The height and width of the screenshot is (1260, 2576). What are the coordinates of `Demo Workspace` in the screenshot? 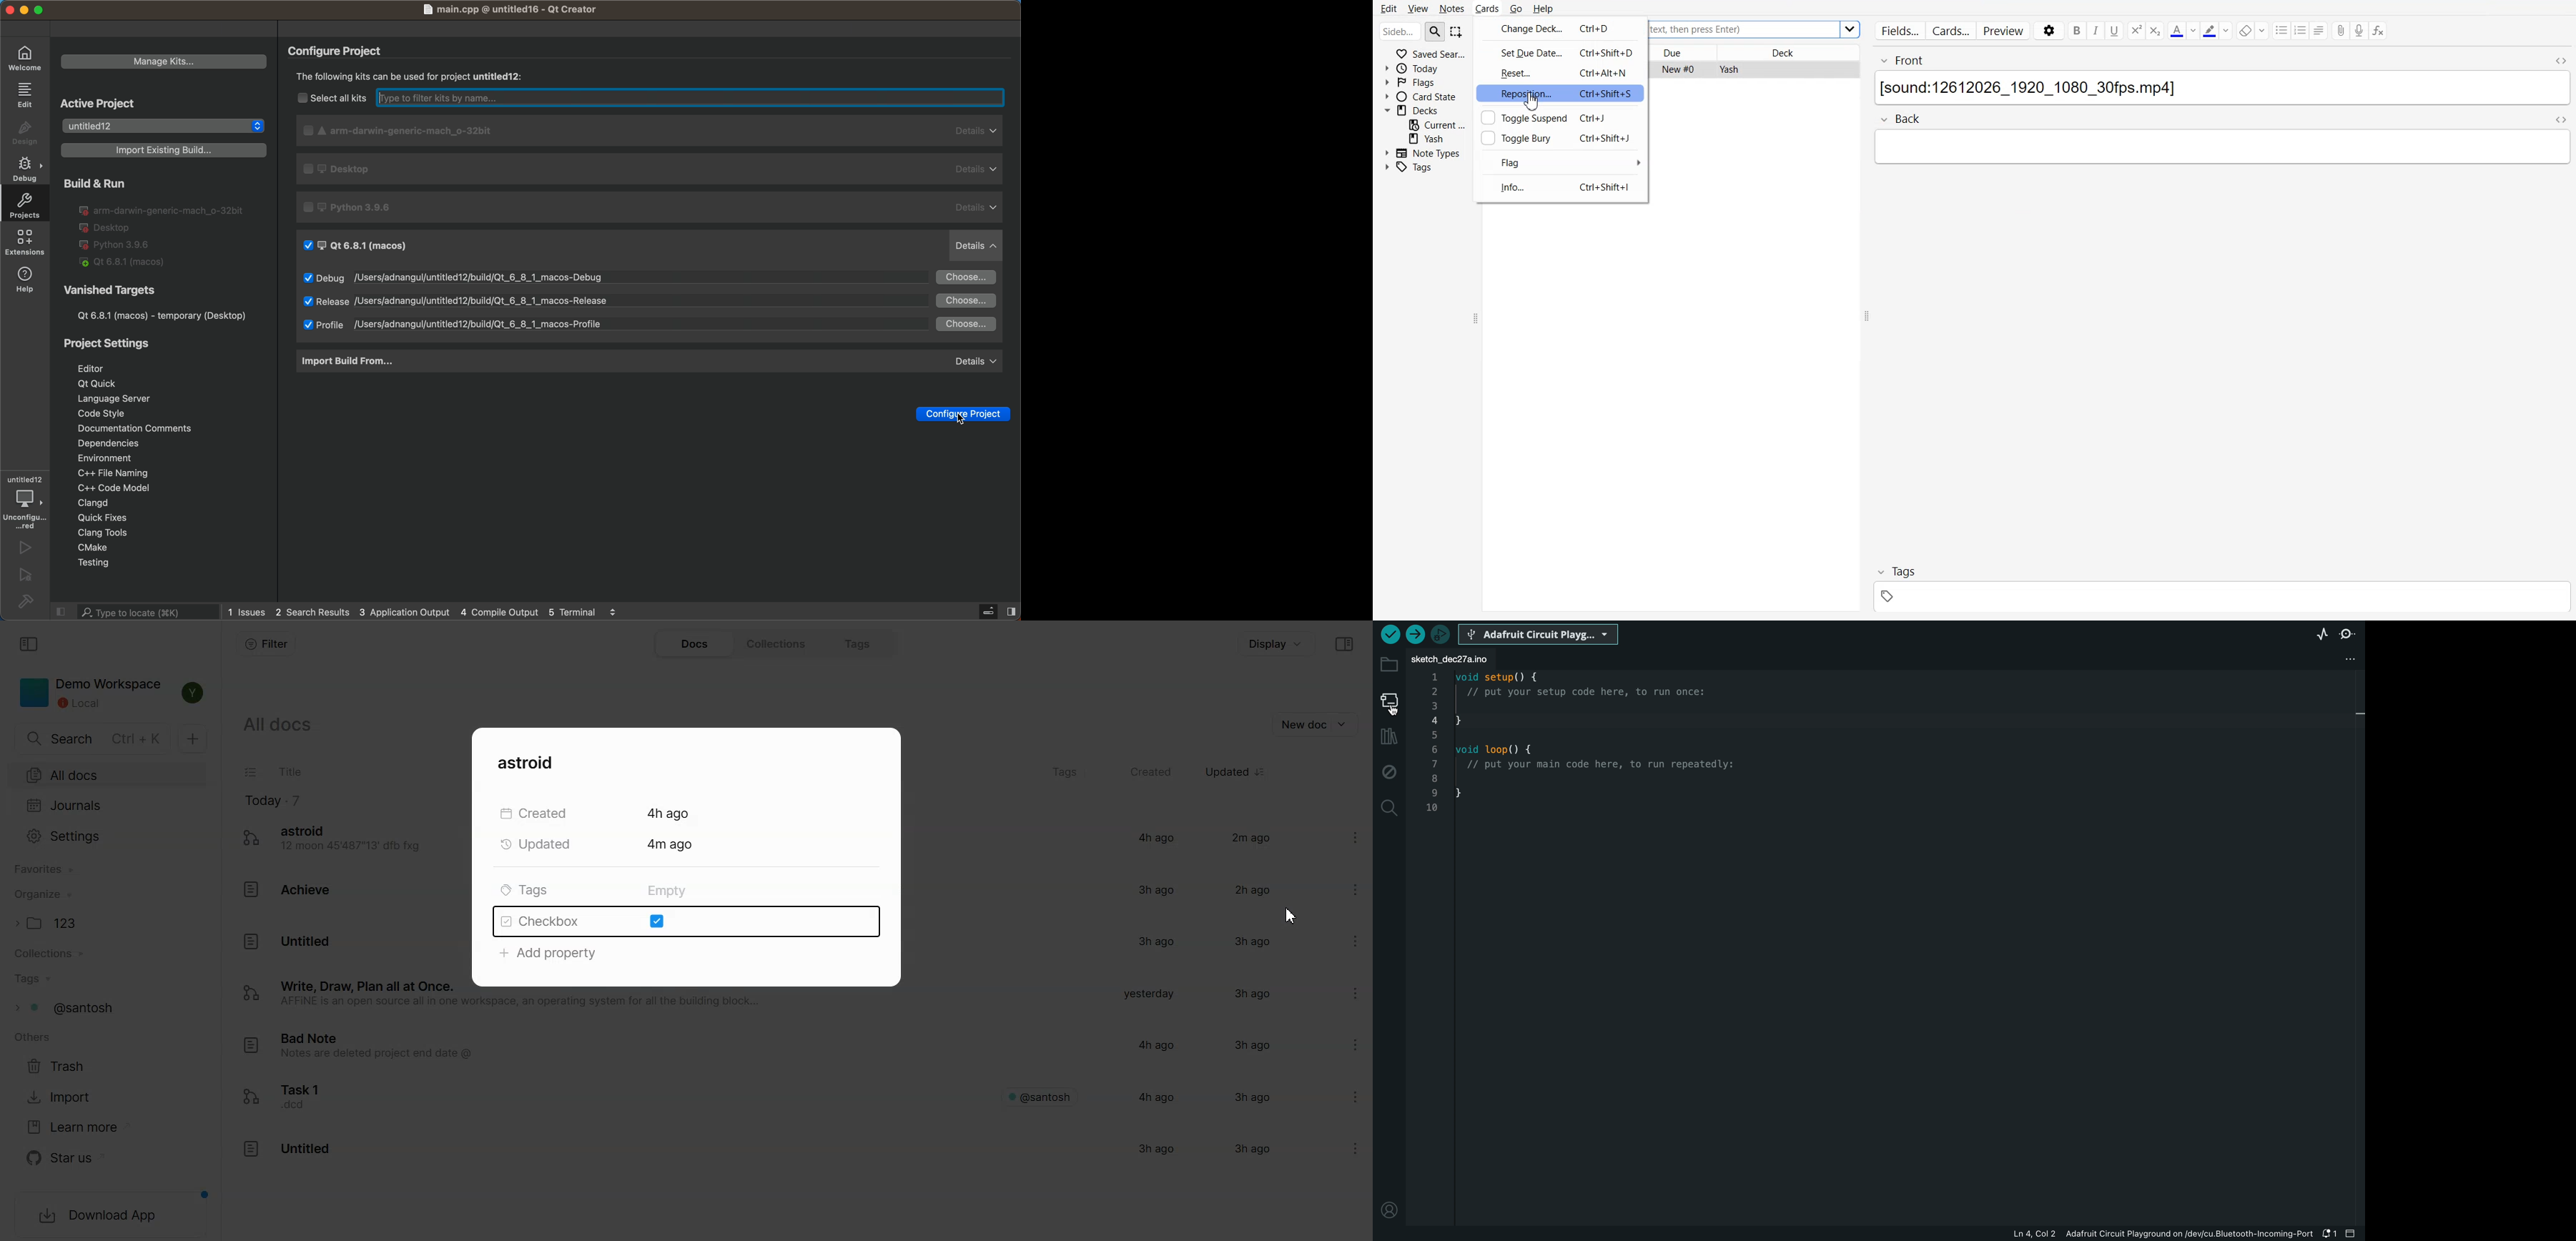 It's located at (89, 693).